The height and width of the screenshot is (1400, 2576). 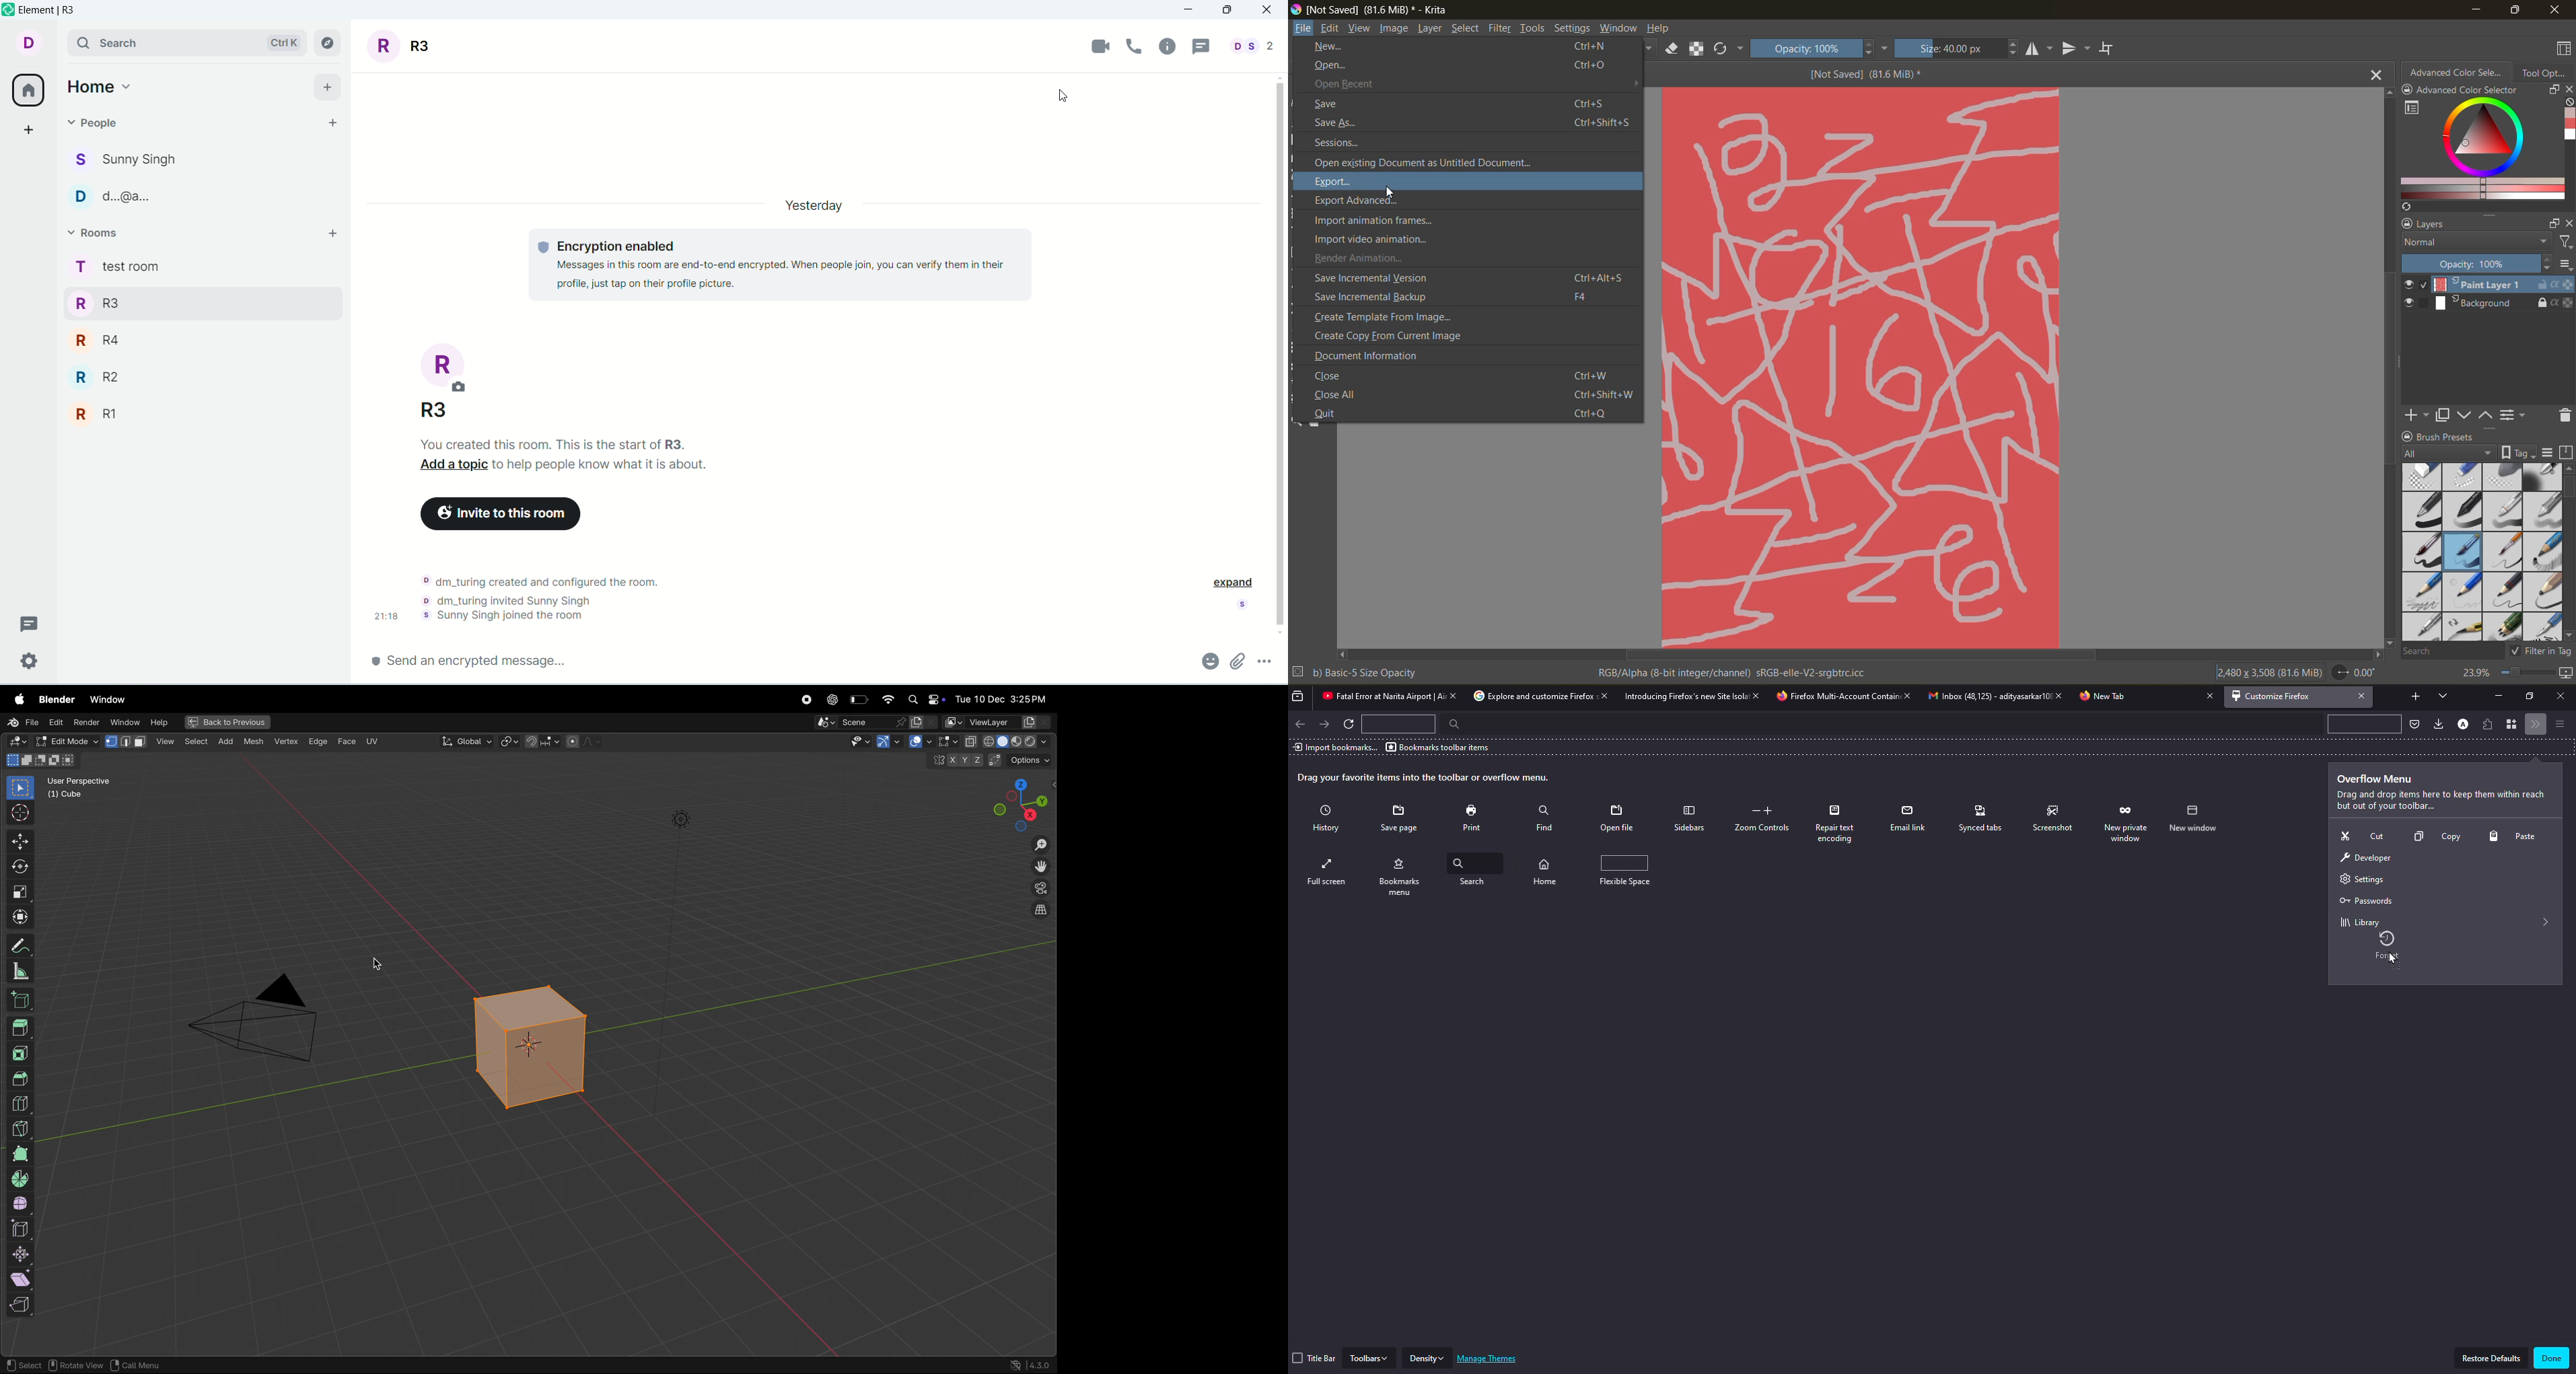 What do you see at coordinates (2511, 9) in the screenshot?
I see `maximize` at bounding box center [2511, 9].